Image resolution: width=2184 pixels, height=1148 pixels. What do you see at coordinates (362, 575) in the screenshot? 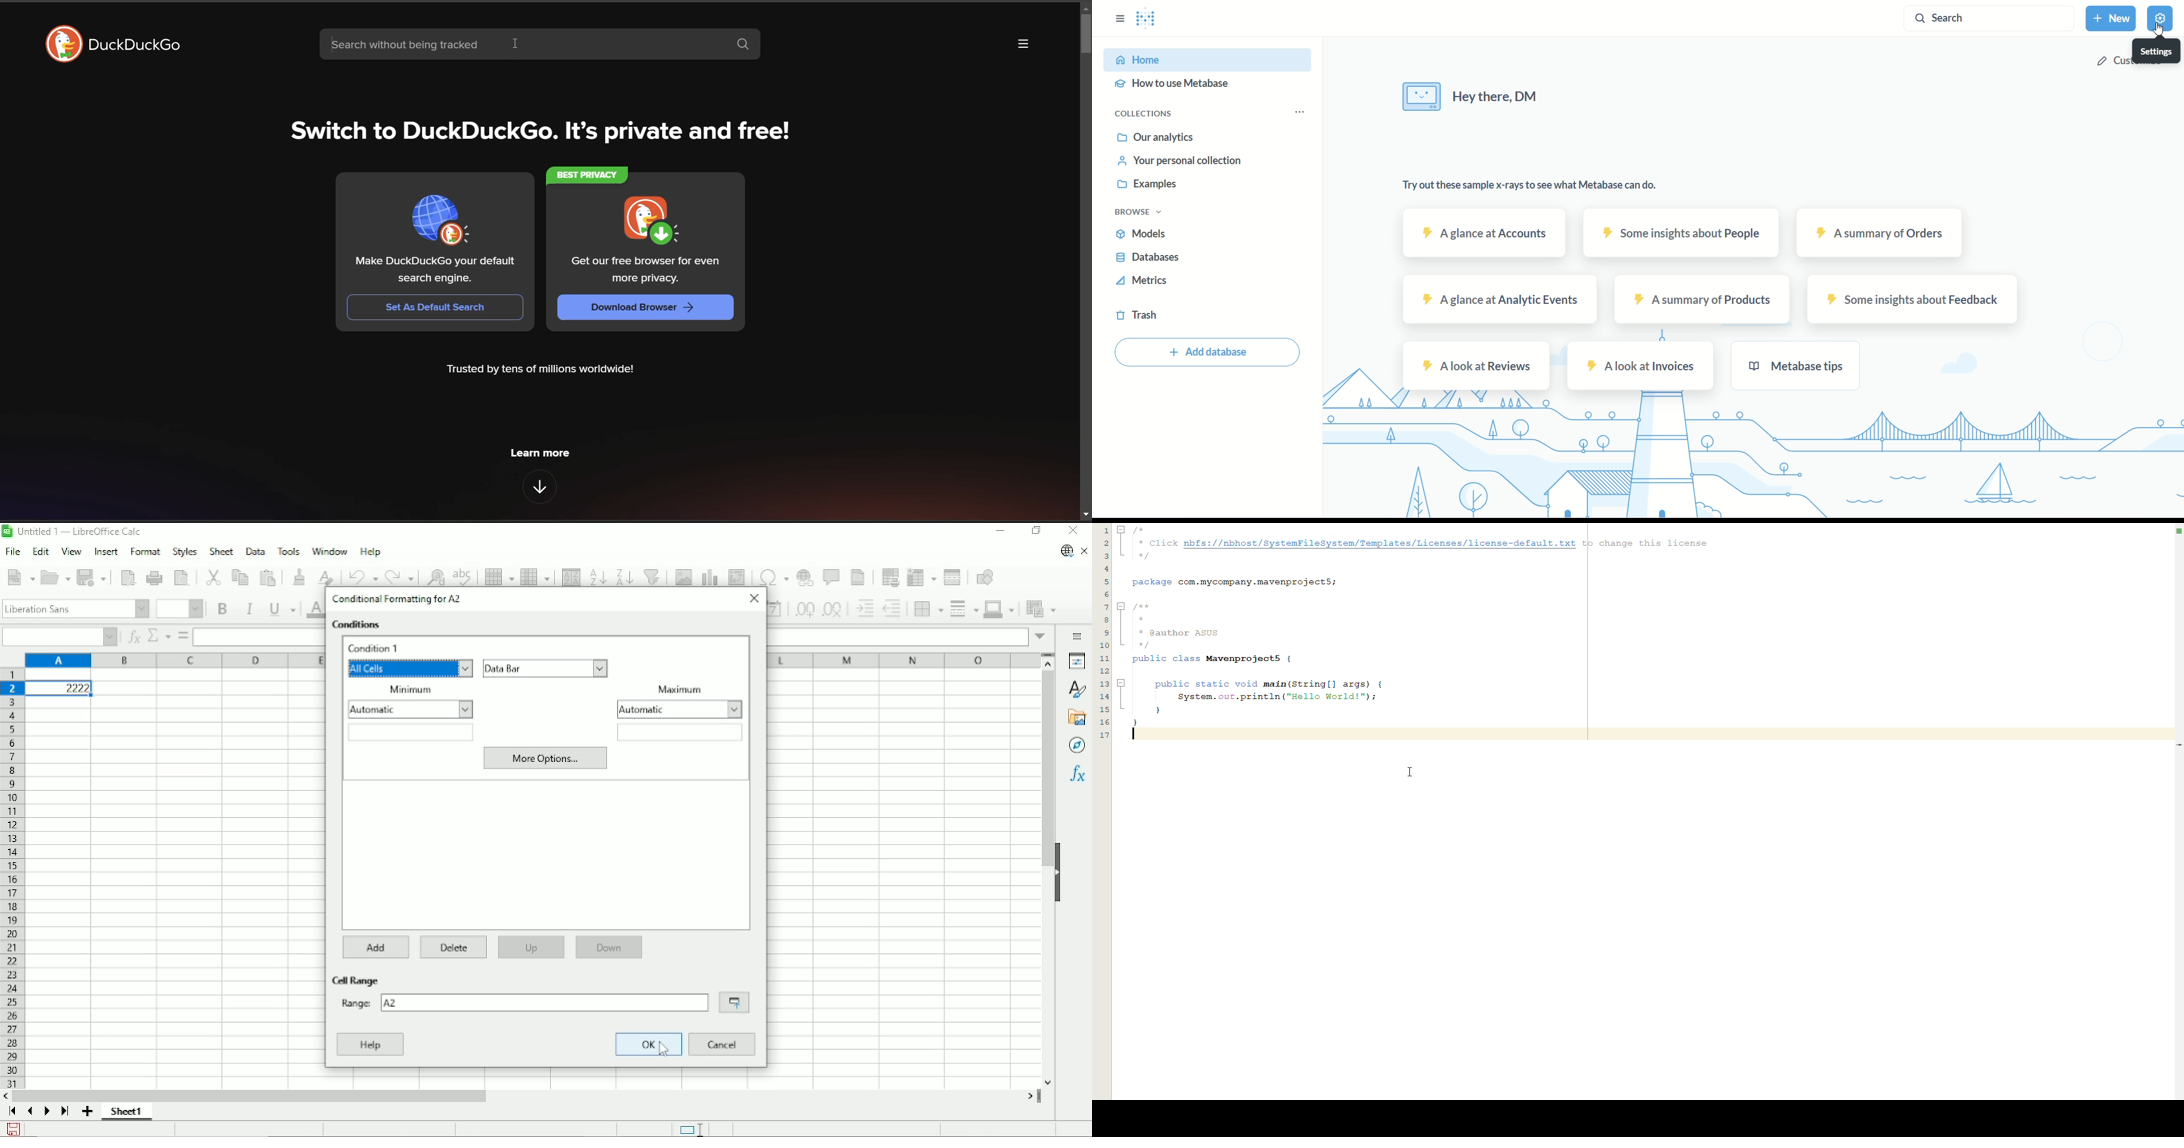
I see `Undo` at bounding box center [362, 575].